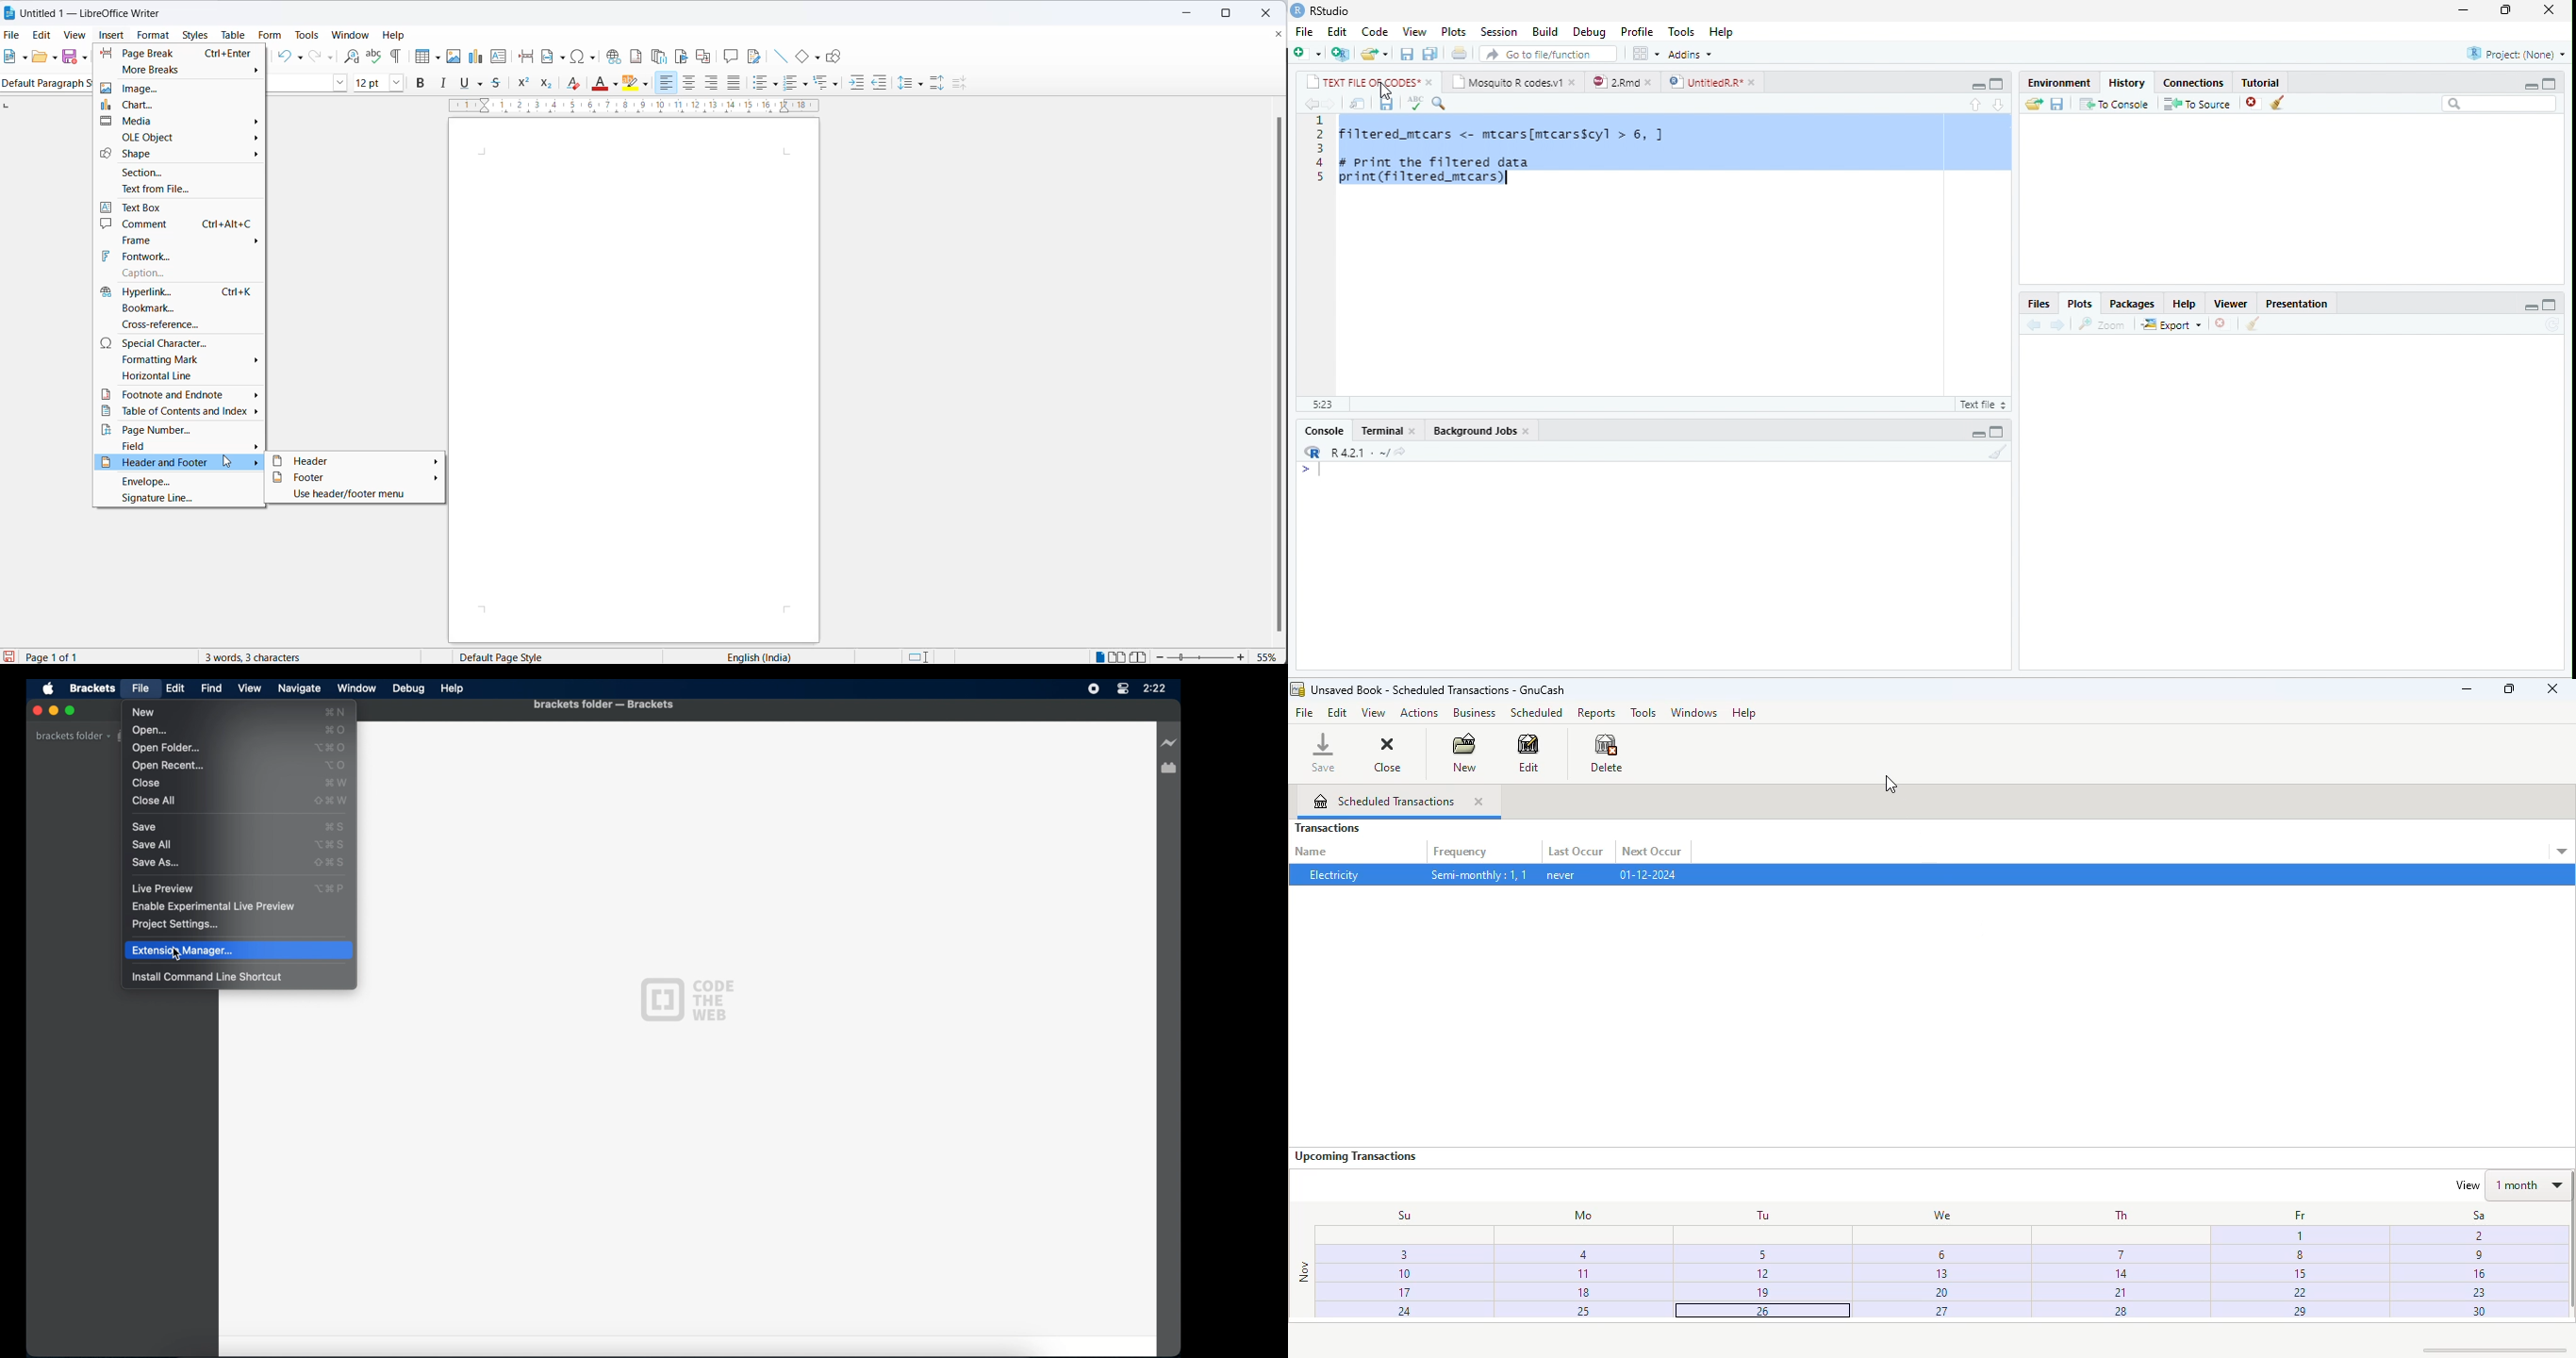 The height and width of the screenshot is (1372, 2576). What do you see at coordinates (1375, 31) in the screenshot?
I see `Code` at bounding box center [1375, 31].